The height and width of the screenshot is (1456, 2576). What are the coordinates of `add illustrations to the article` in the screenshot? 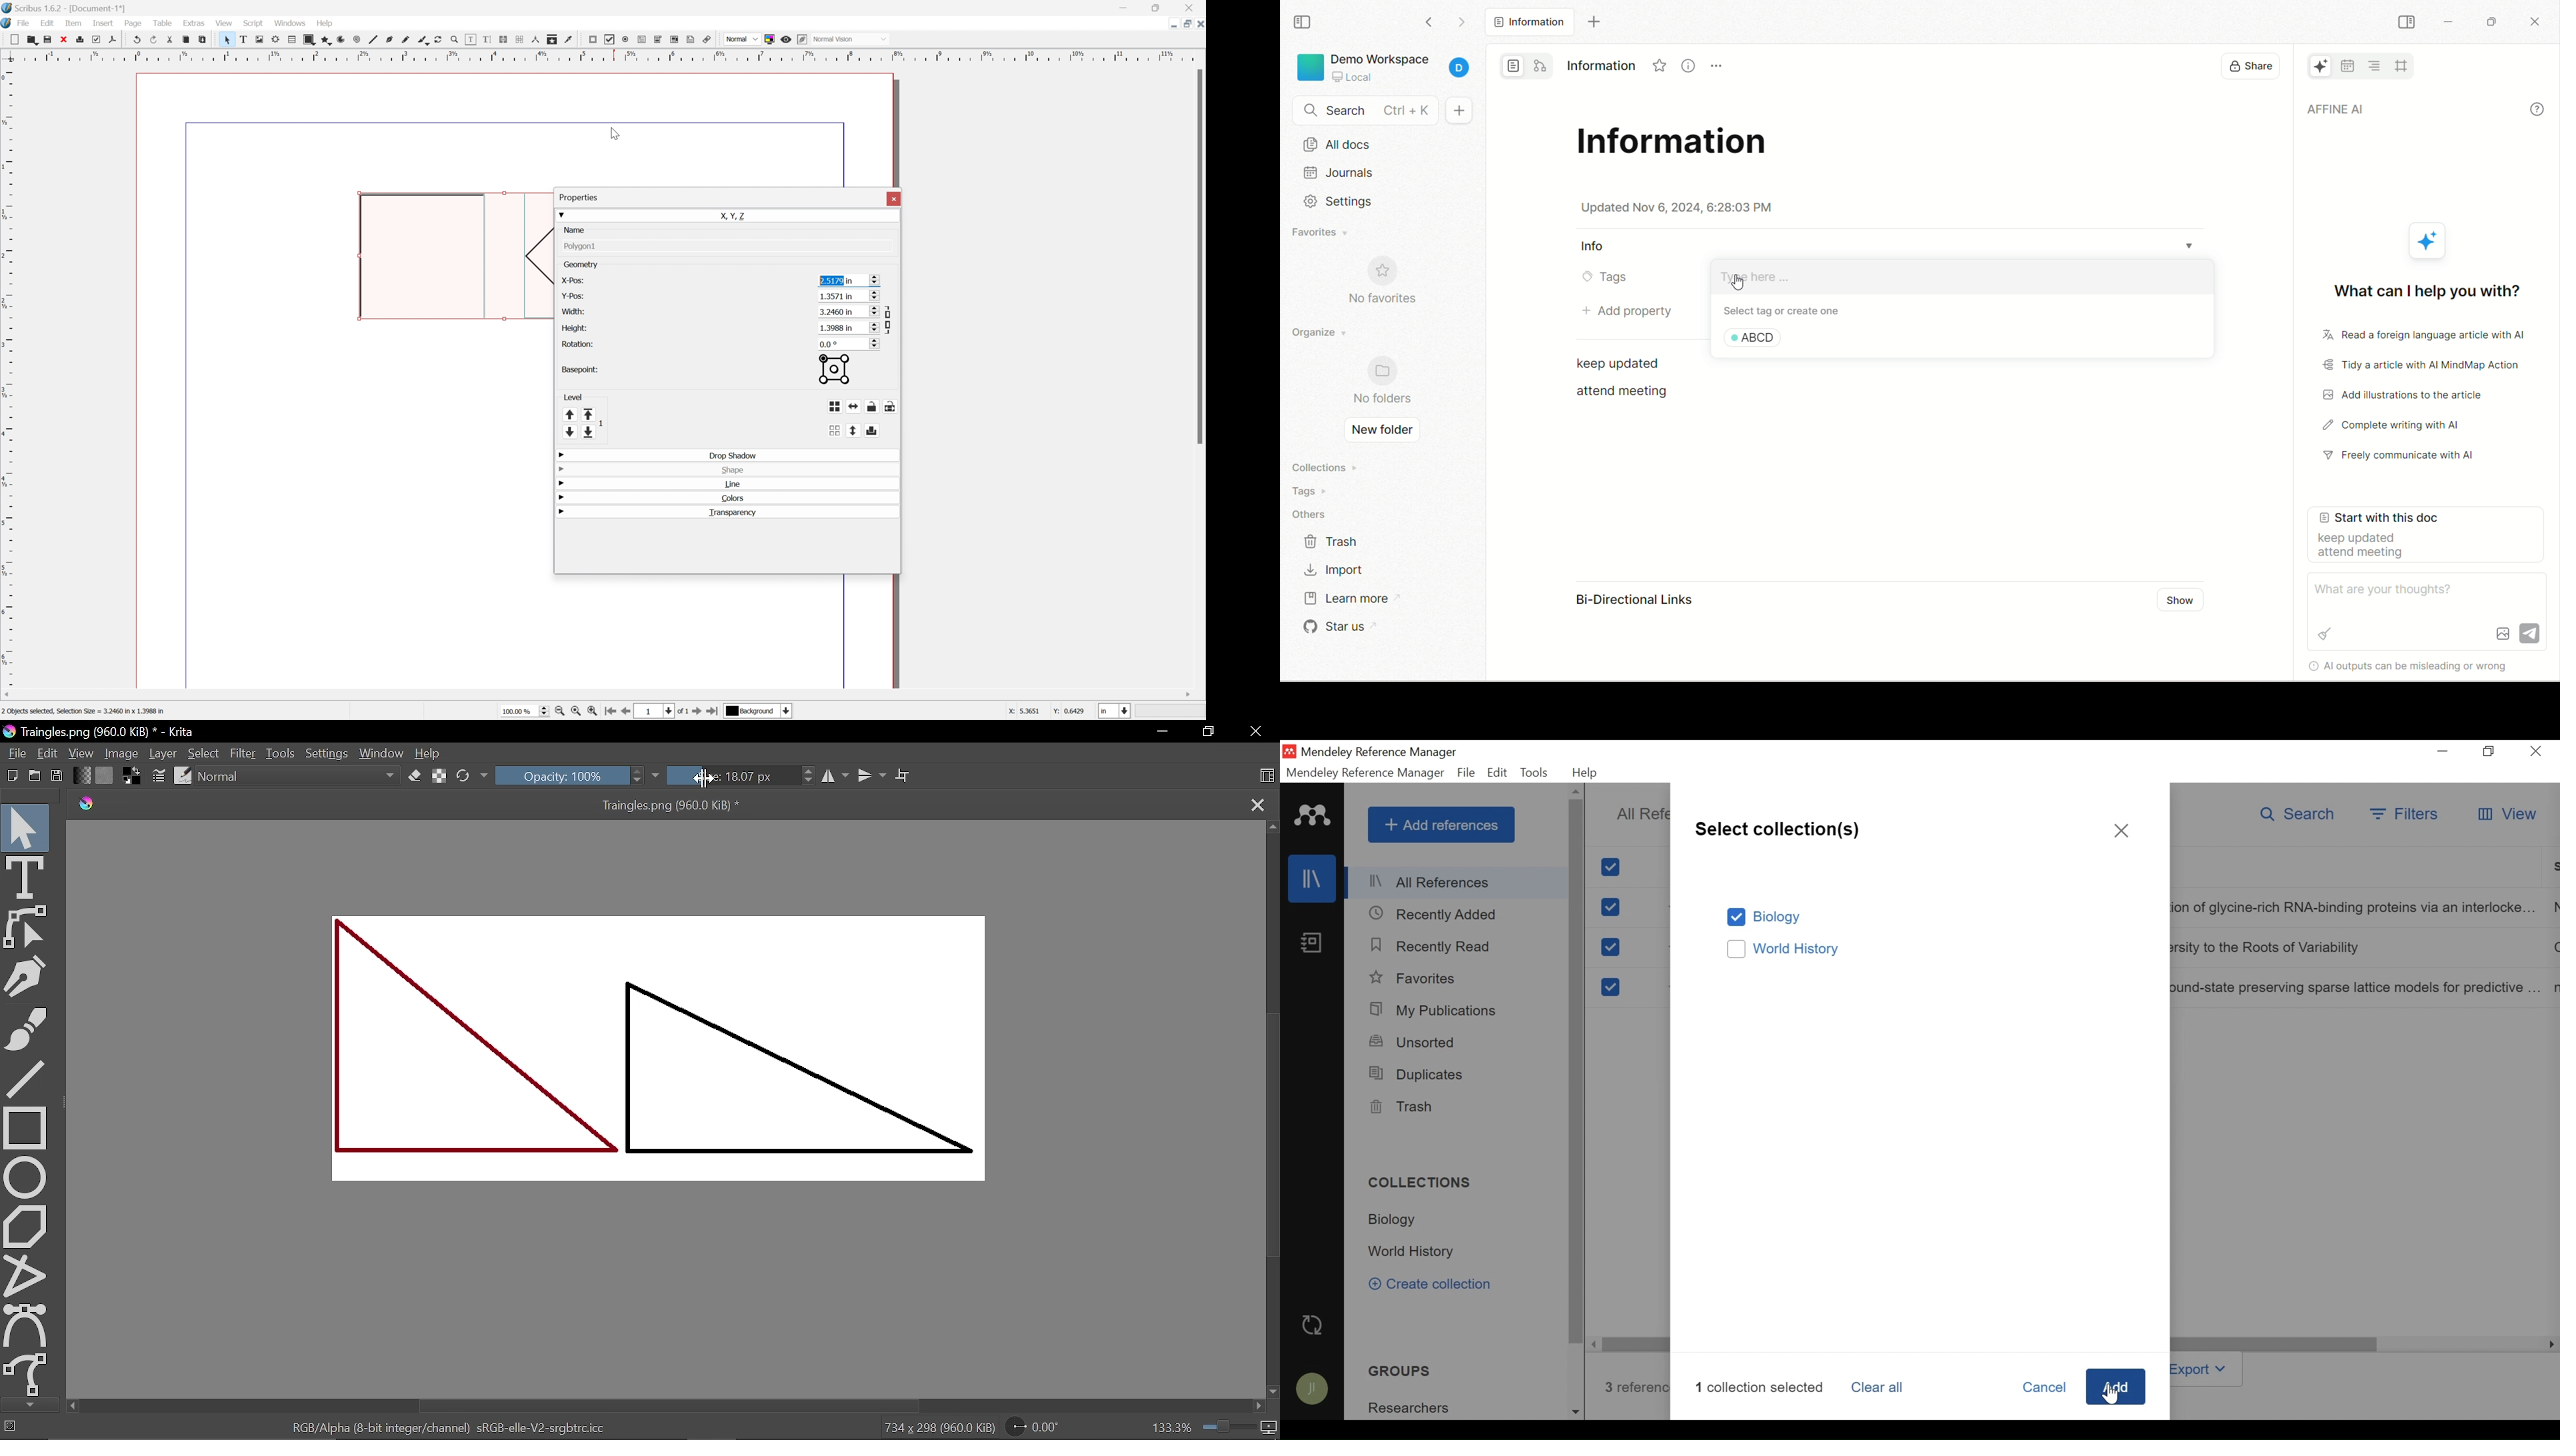 It's located at (2411, 395).